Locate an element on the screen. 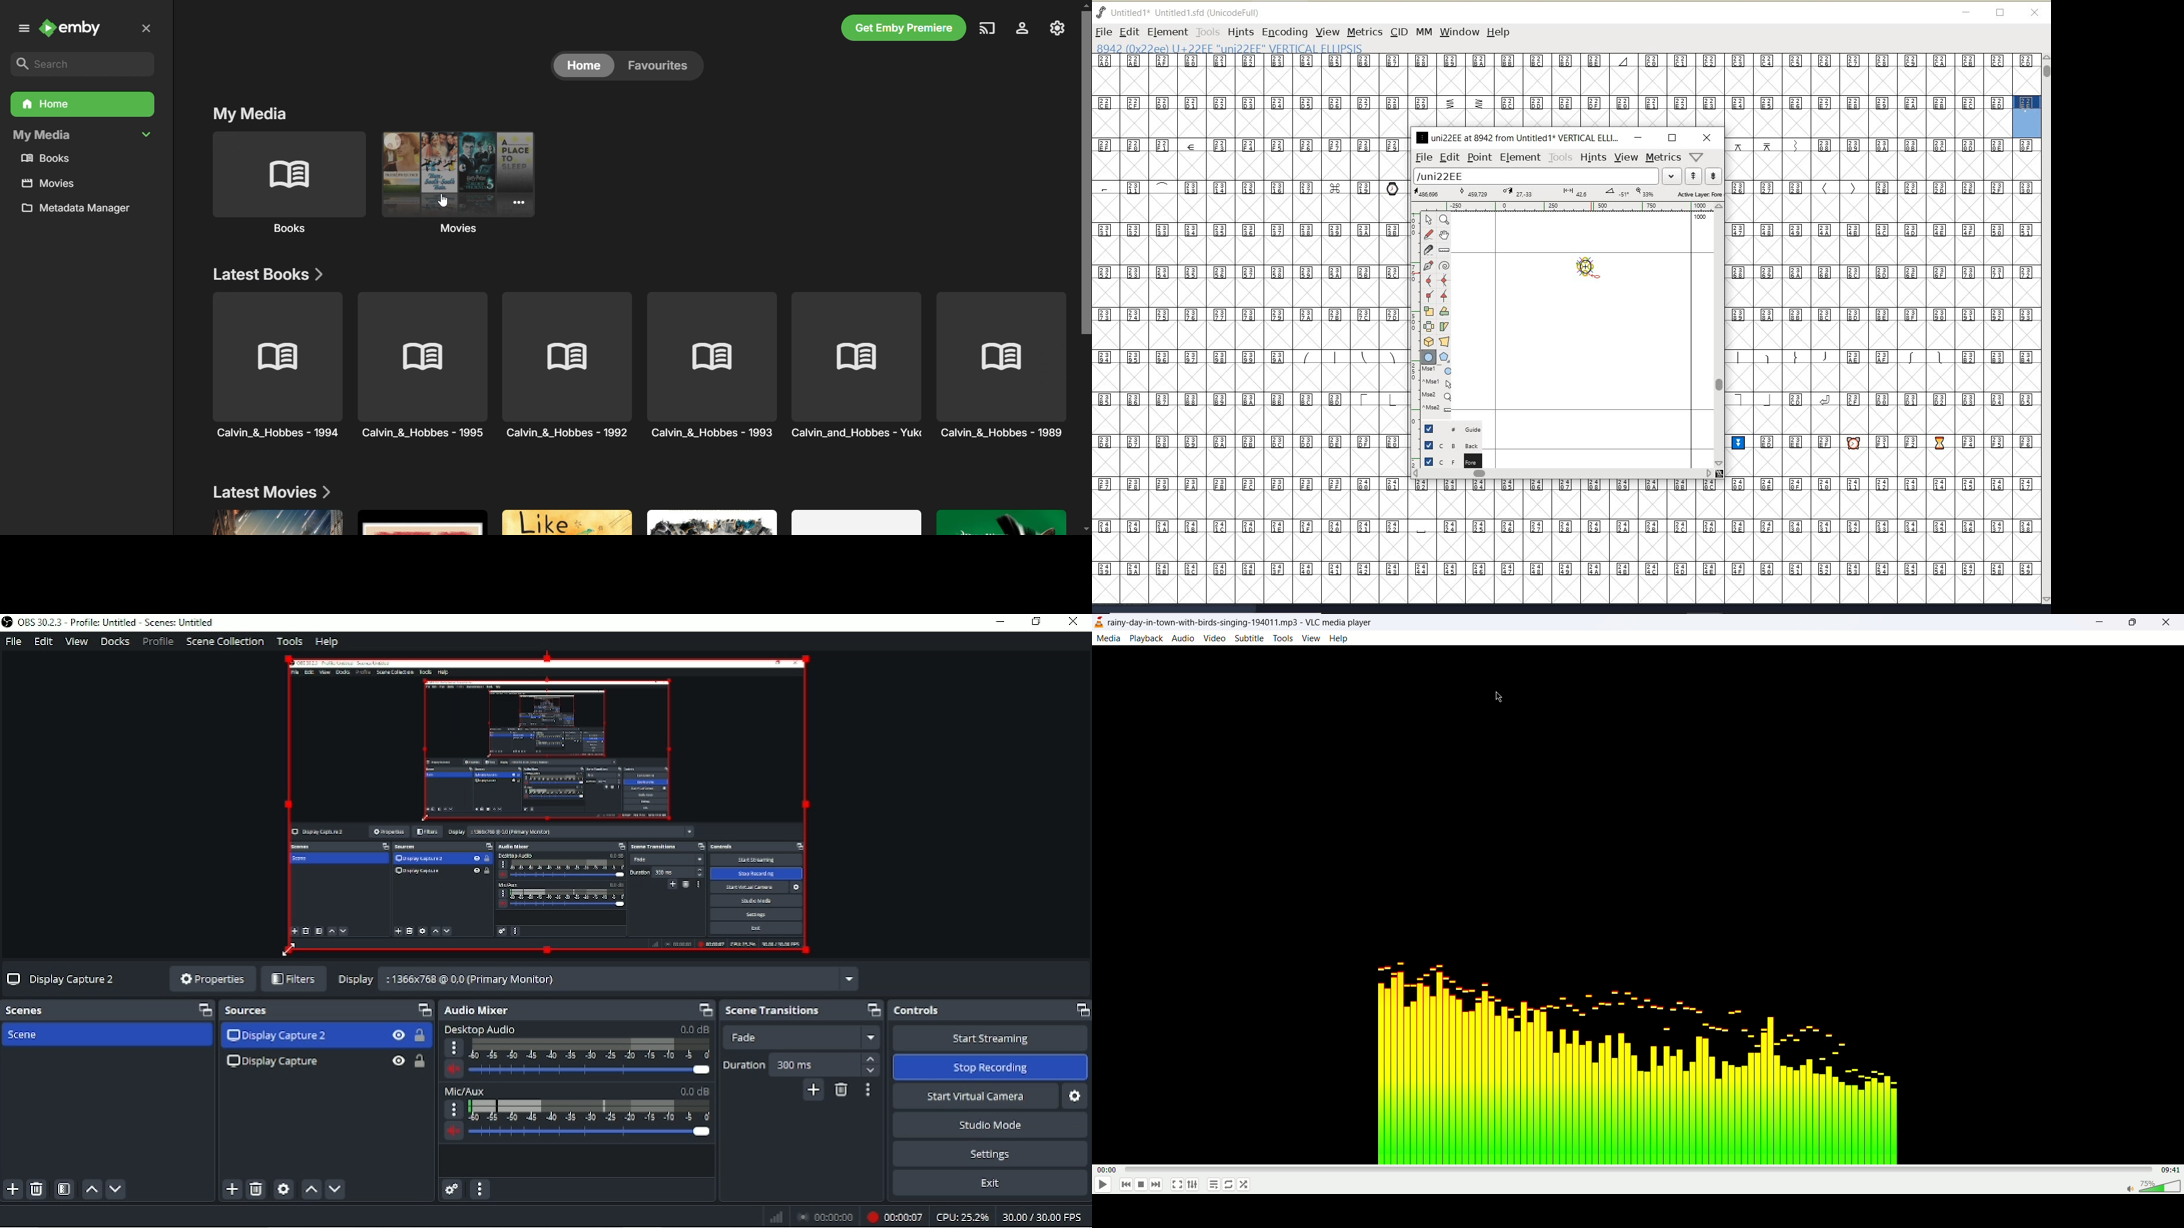 Image resolution: width=2184 pixels, height=1232 pixels. scroll by hand is located at coordinates (1445, 236).